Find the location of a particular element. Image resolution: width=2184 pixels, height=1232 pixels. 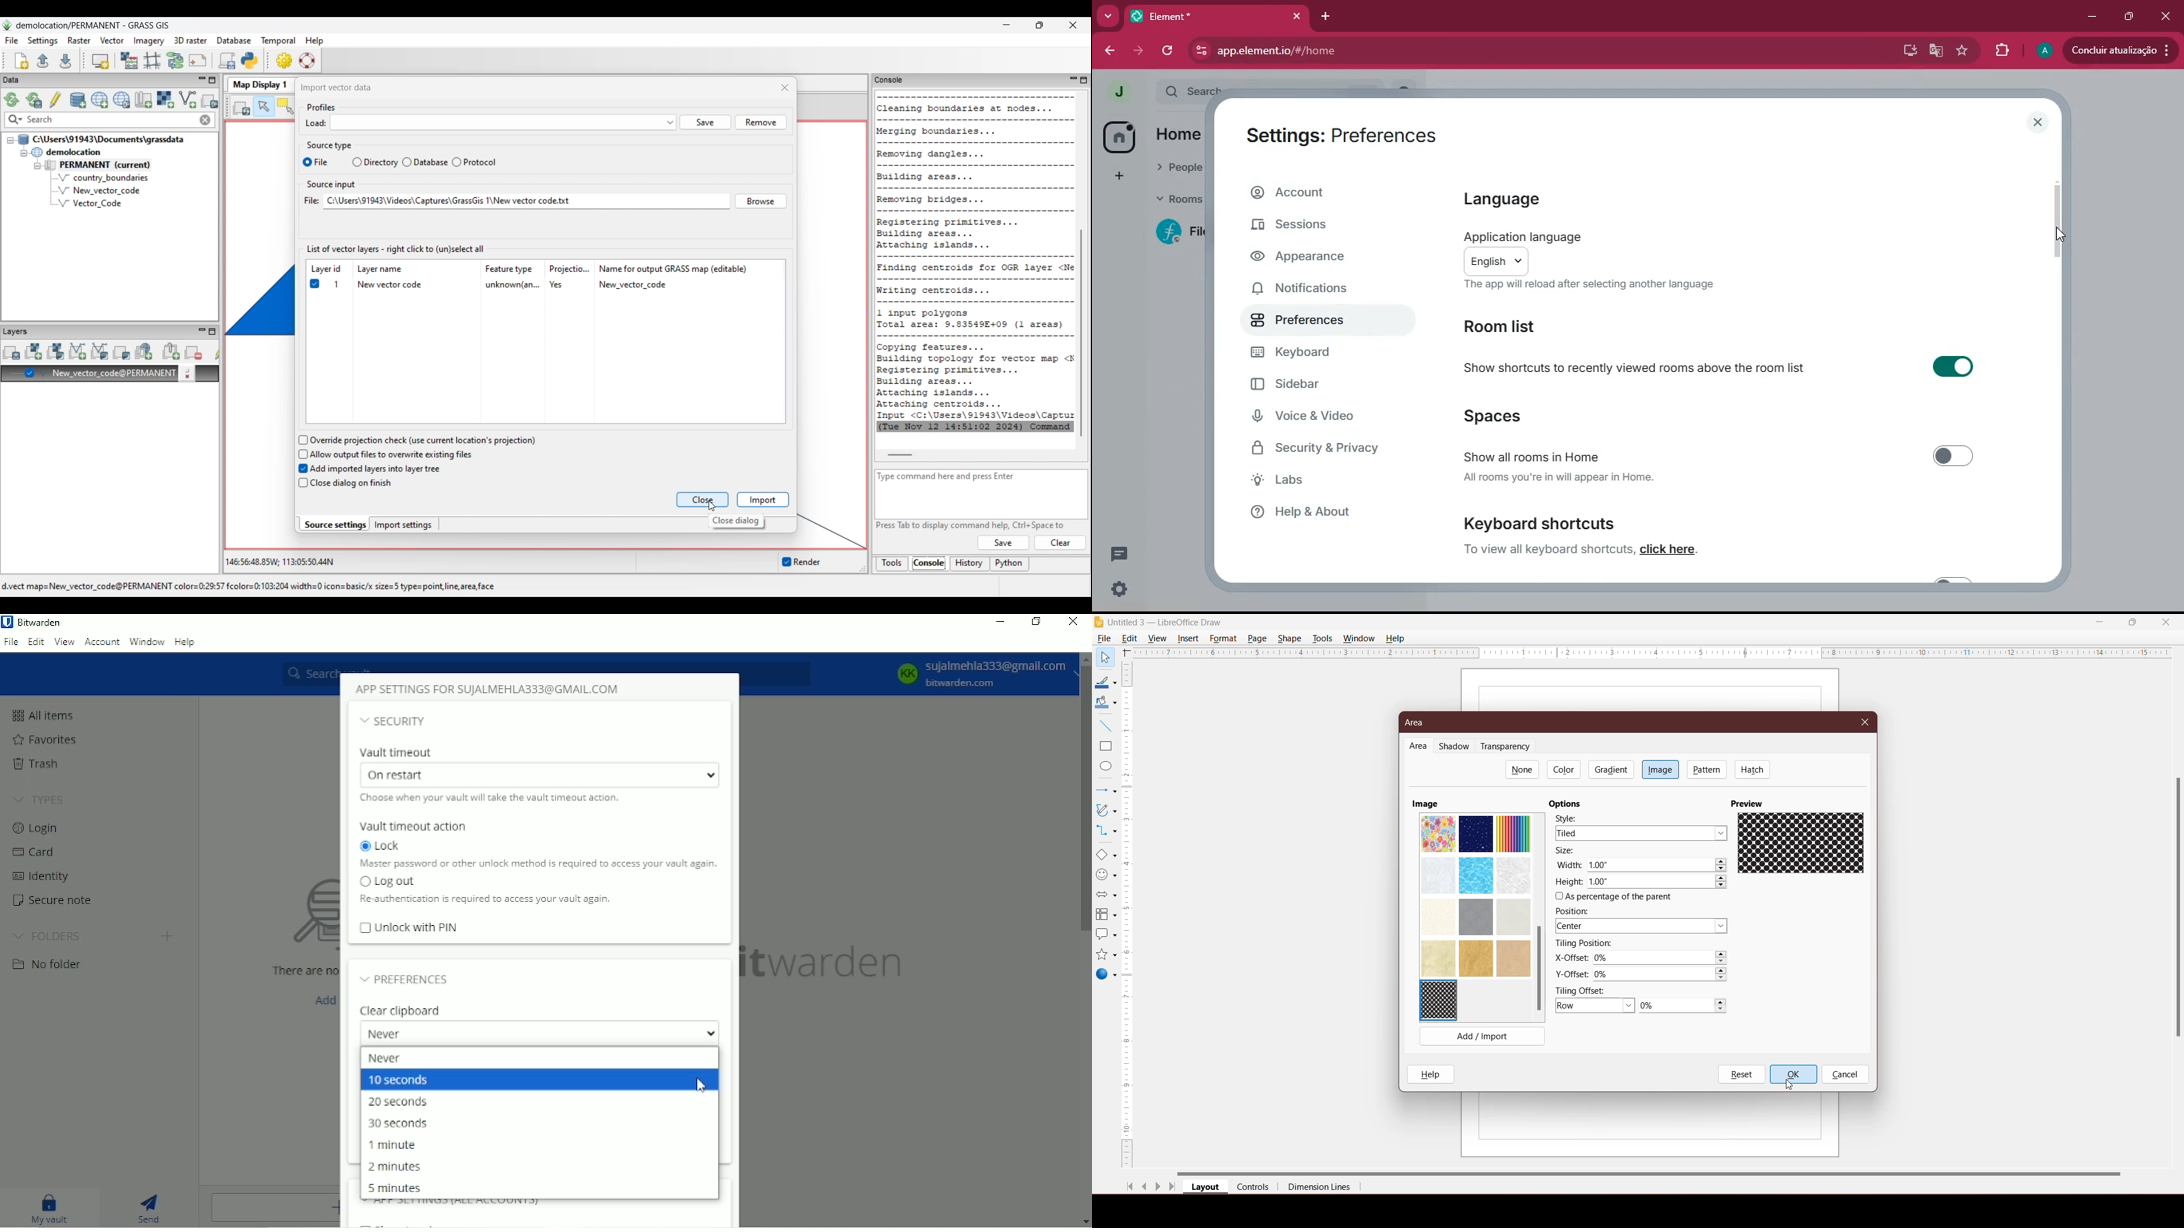

Window is located at coordinates (147, 641).